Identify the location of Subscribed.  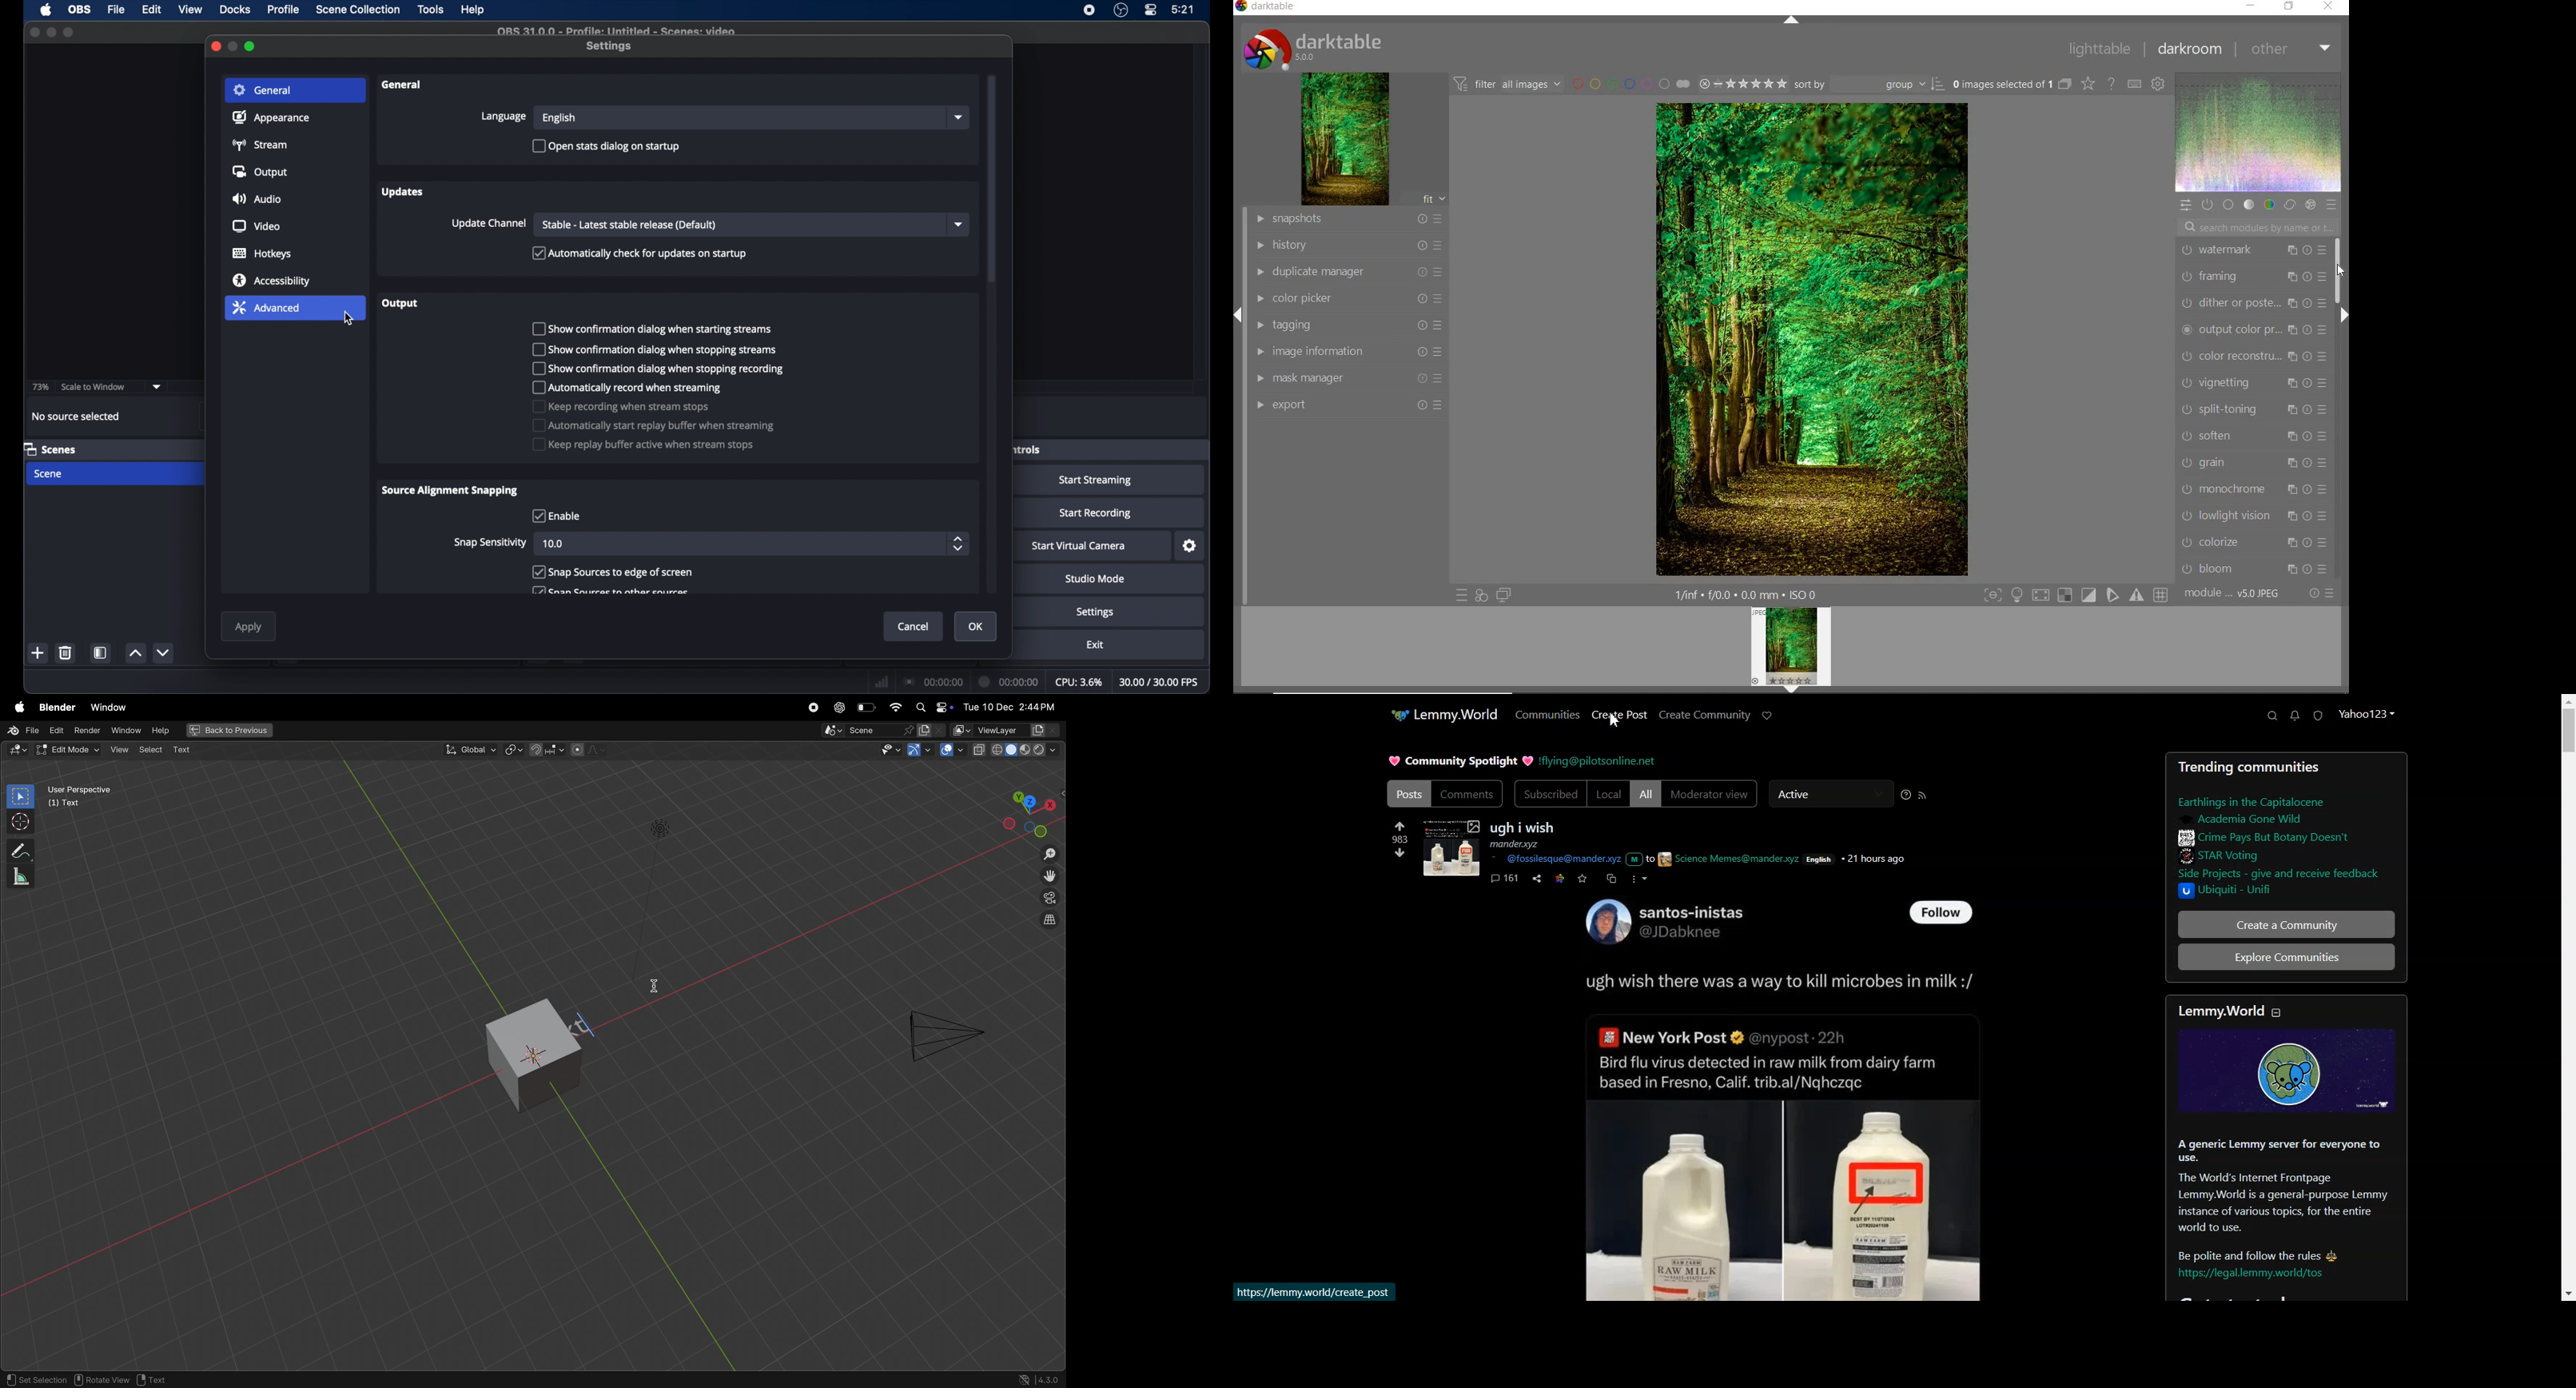
(1548, 793).